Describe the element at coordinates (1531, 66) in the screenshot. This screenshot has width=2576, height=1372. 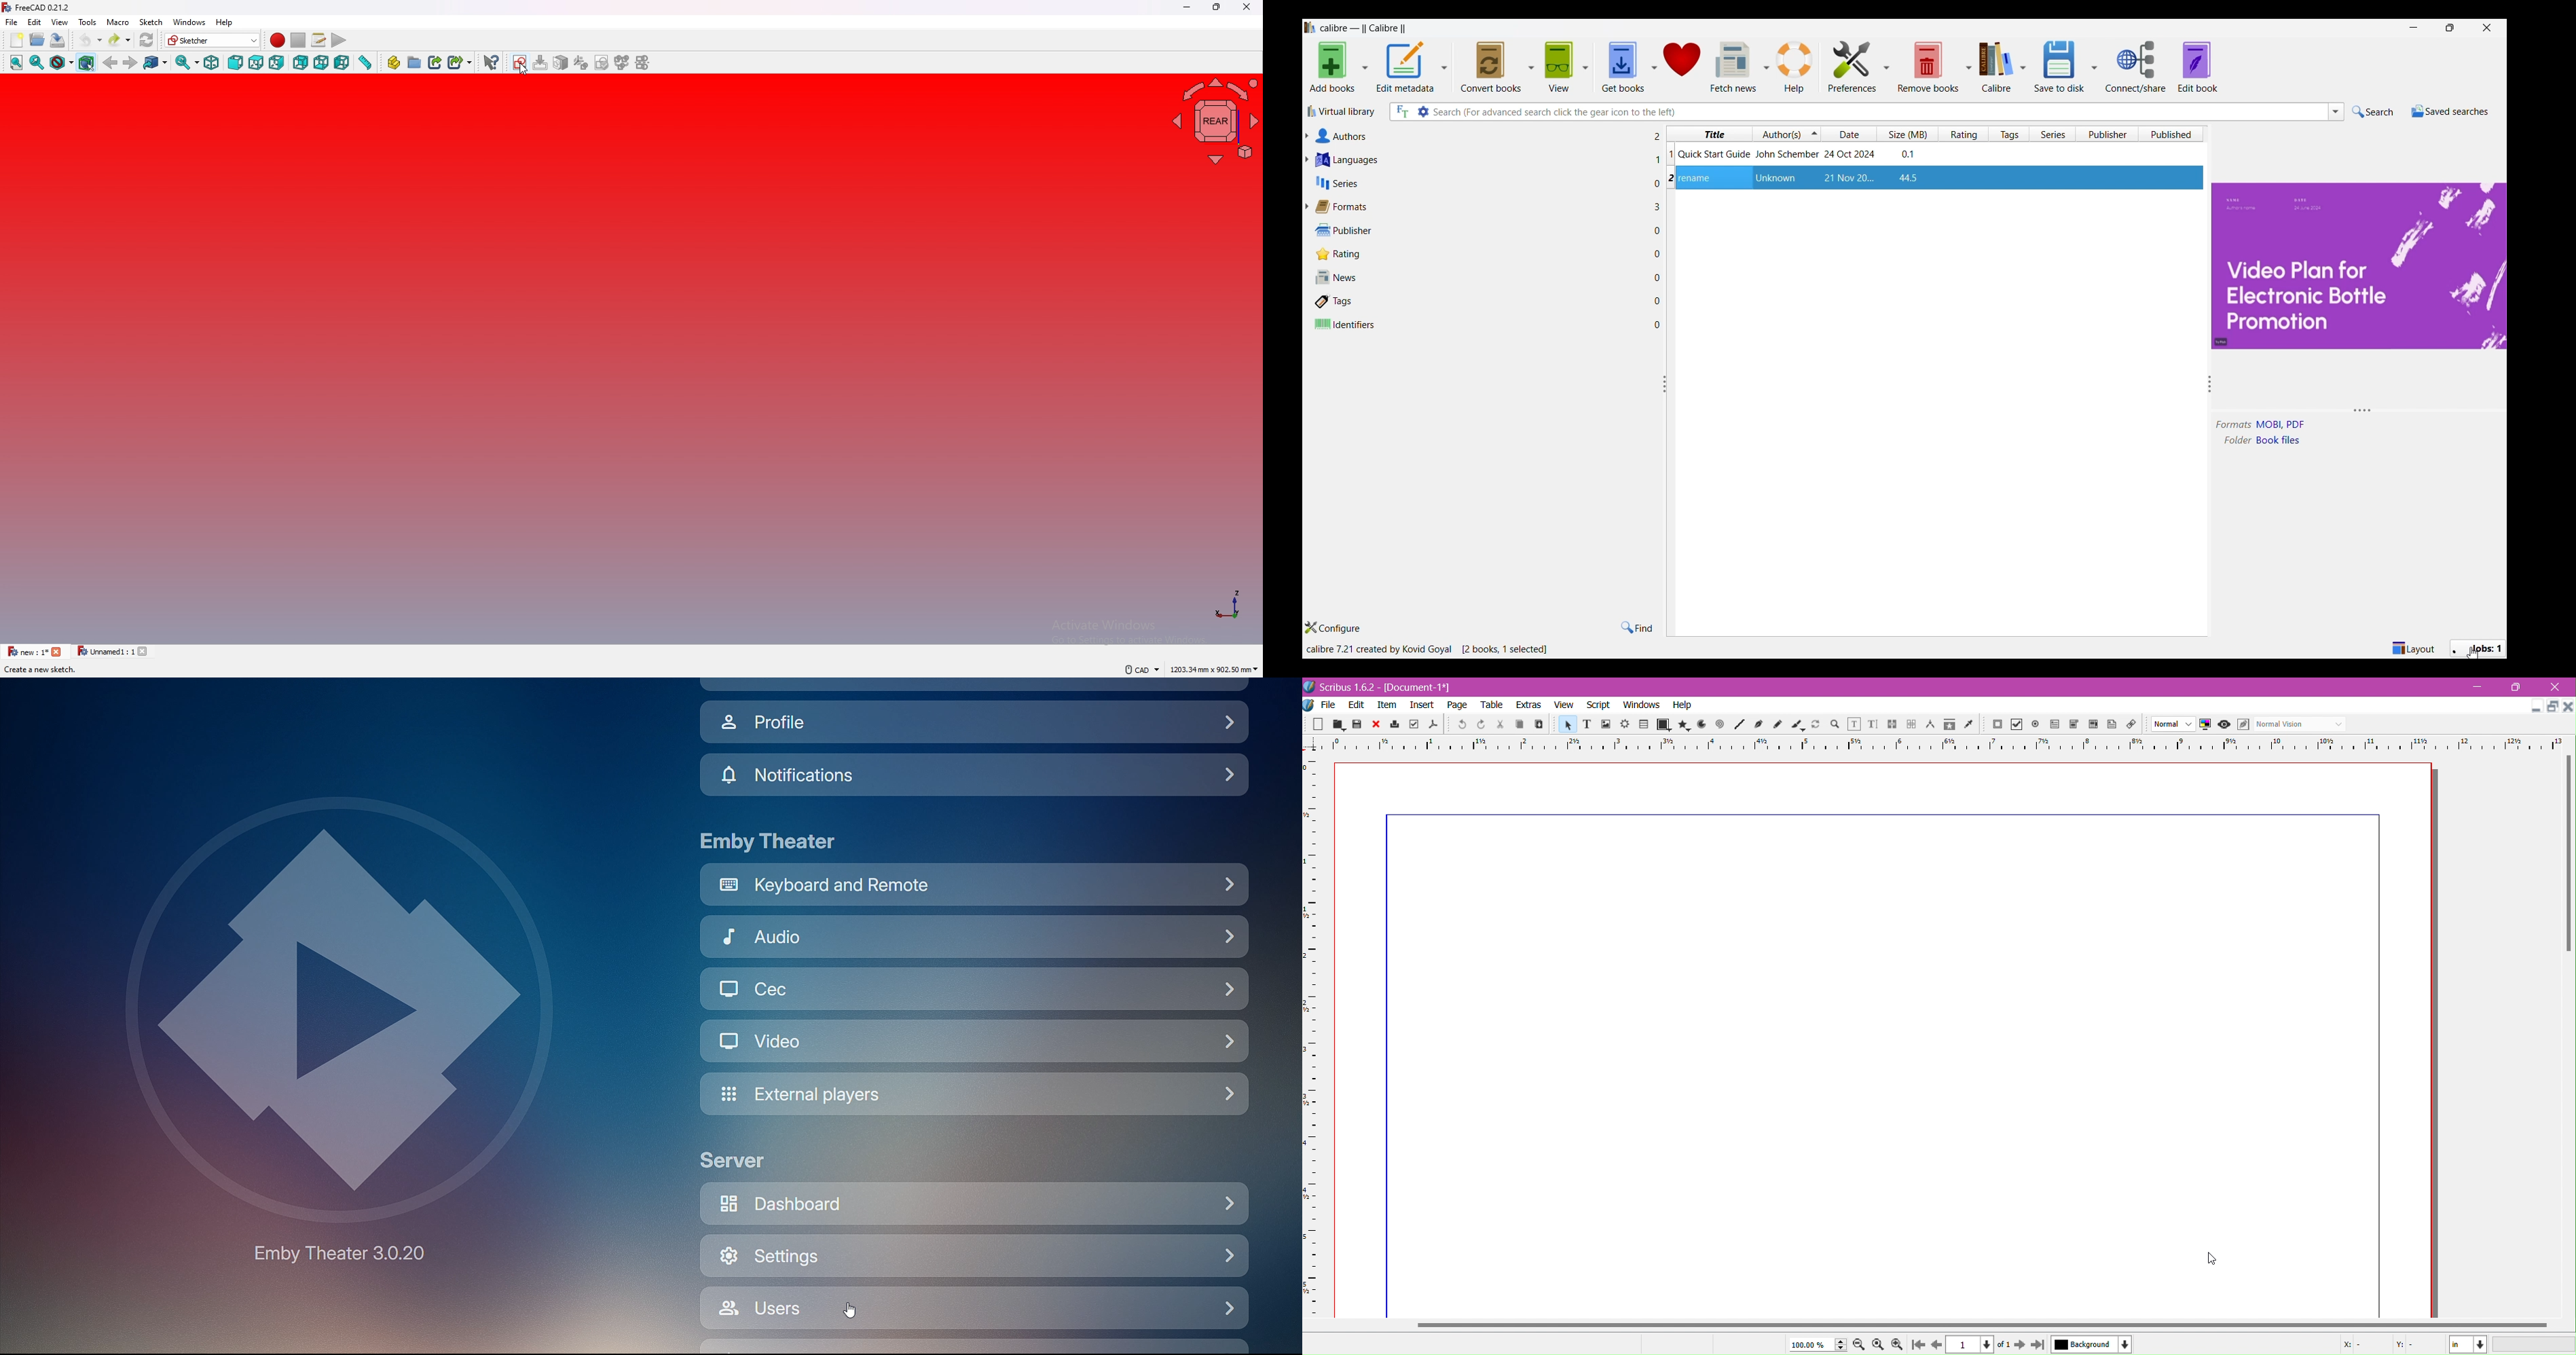
I see `Convert book options` at that location.